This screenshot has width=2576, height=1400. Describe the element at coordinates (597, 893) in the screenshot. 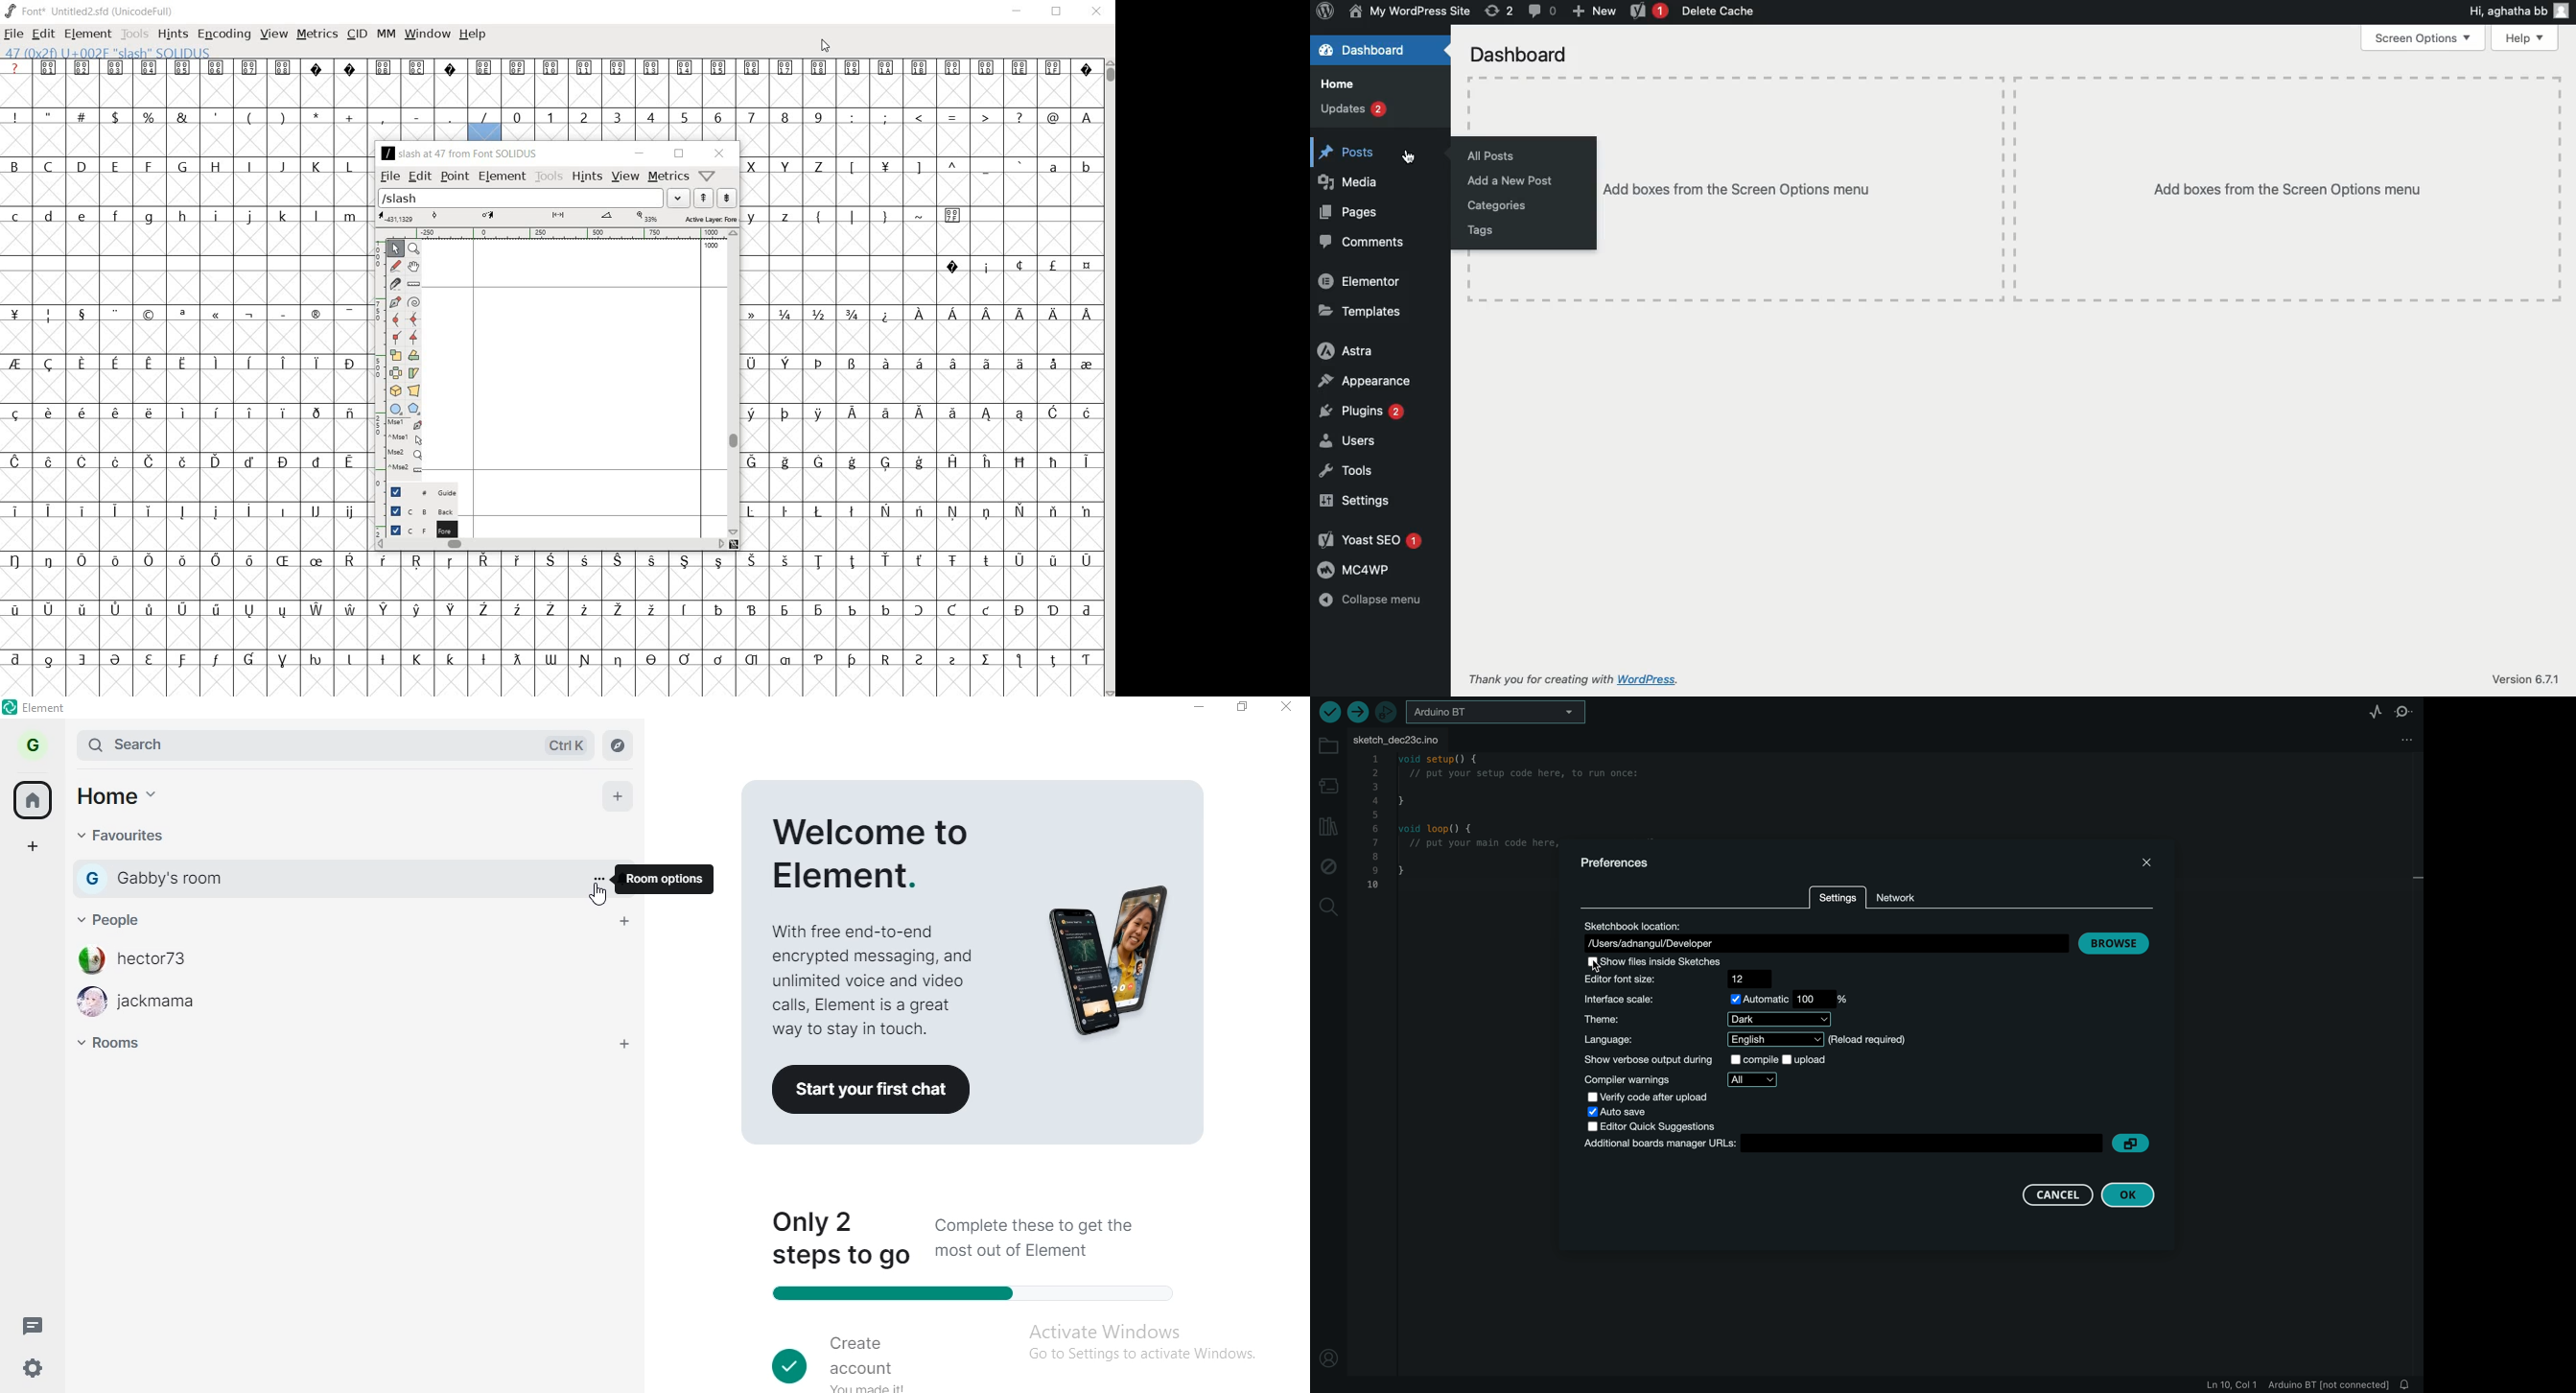

I see `cursor` at that location.